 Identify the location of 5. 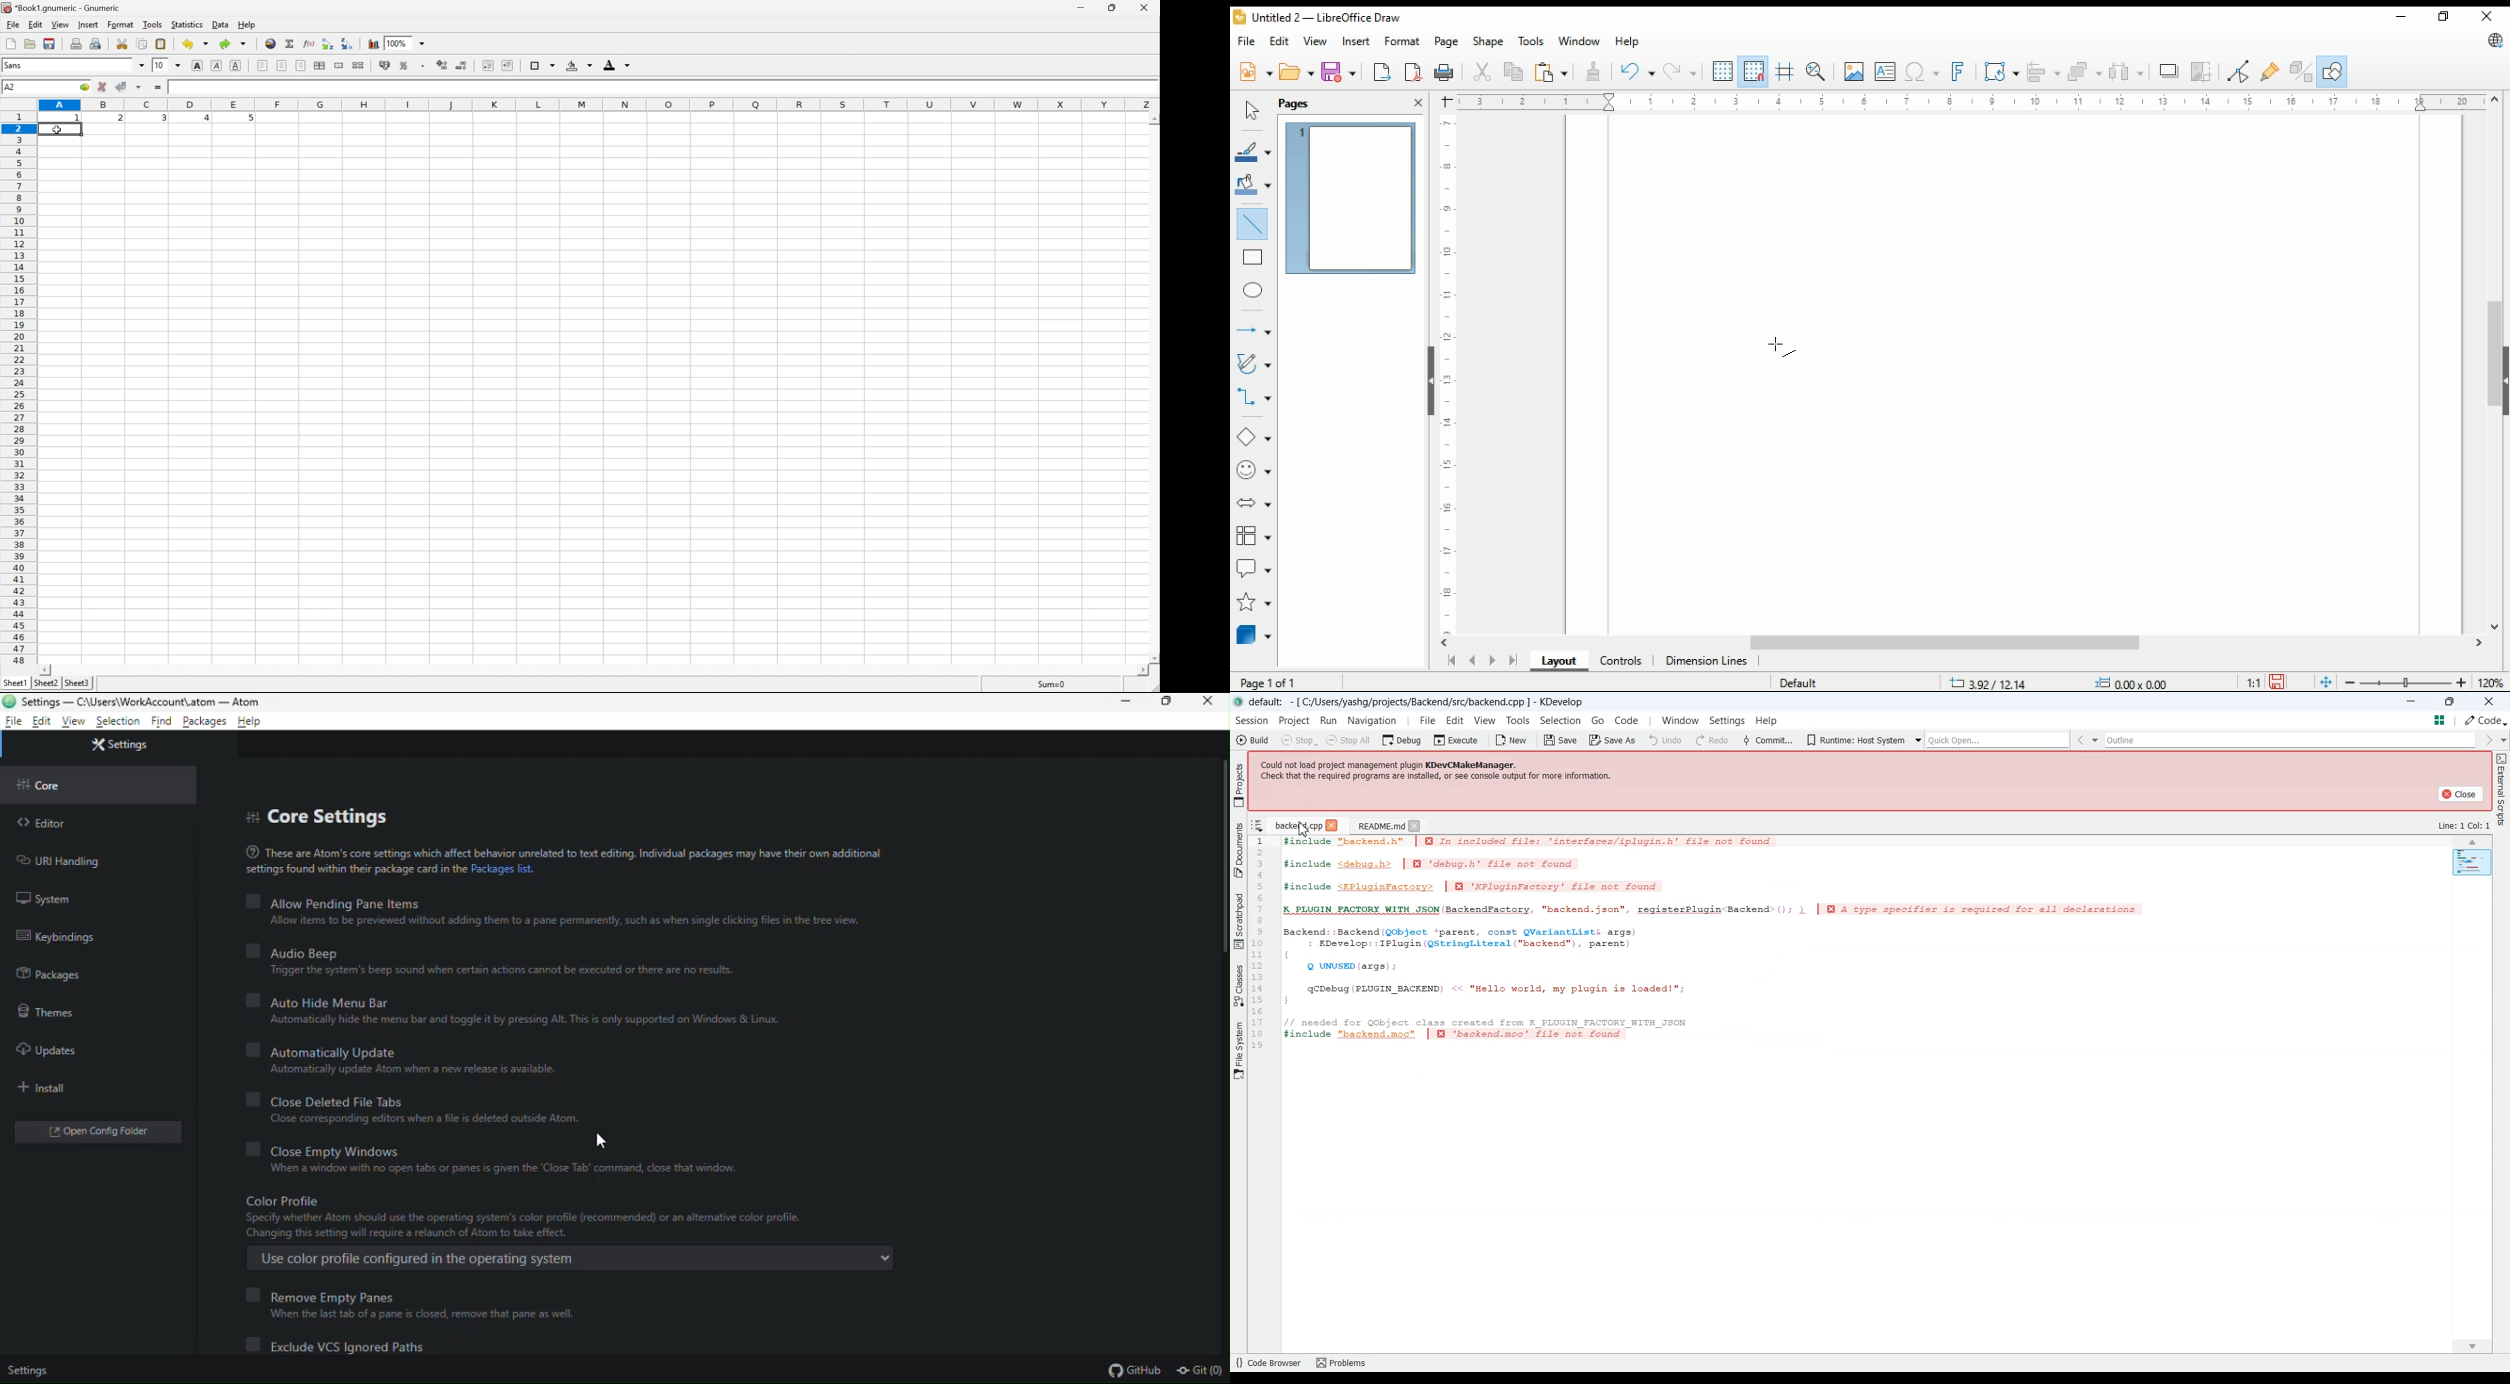
(249, 120).